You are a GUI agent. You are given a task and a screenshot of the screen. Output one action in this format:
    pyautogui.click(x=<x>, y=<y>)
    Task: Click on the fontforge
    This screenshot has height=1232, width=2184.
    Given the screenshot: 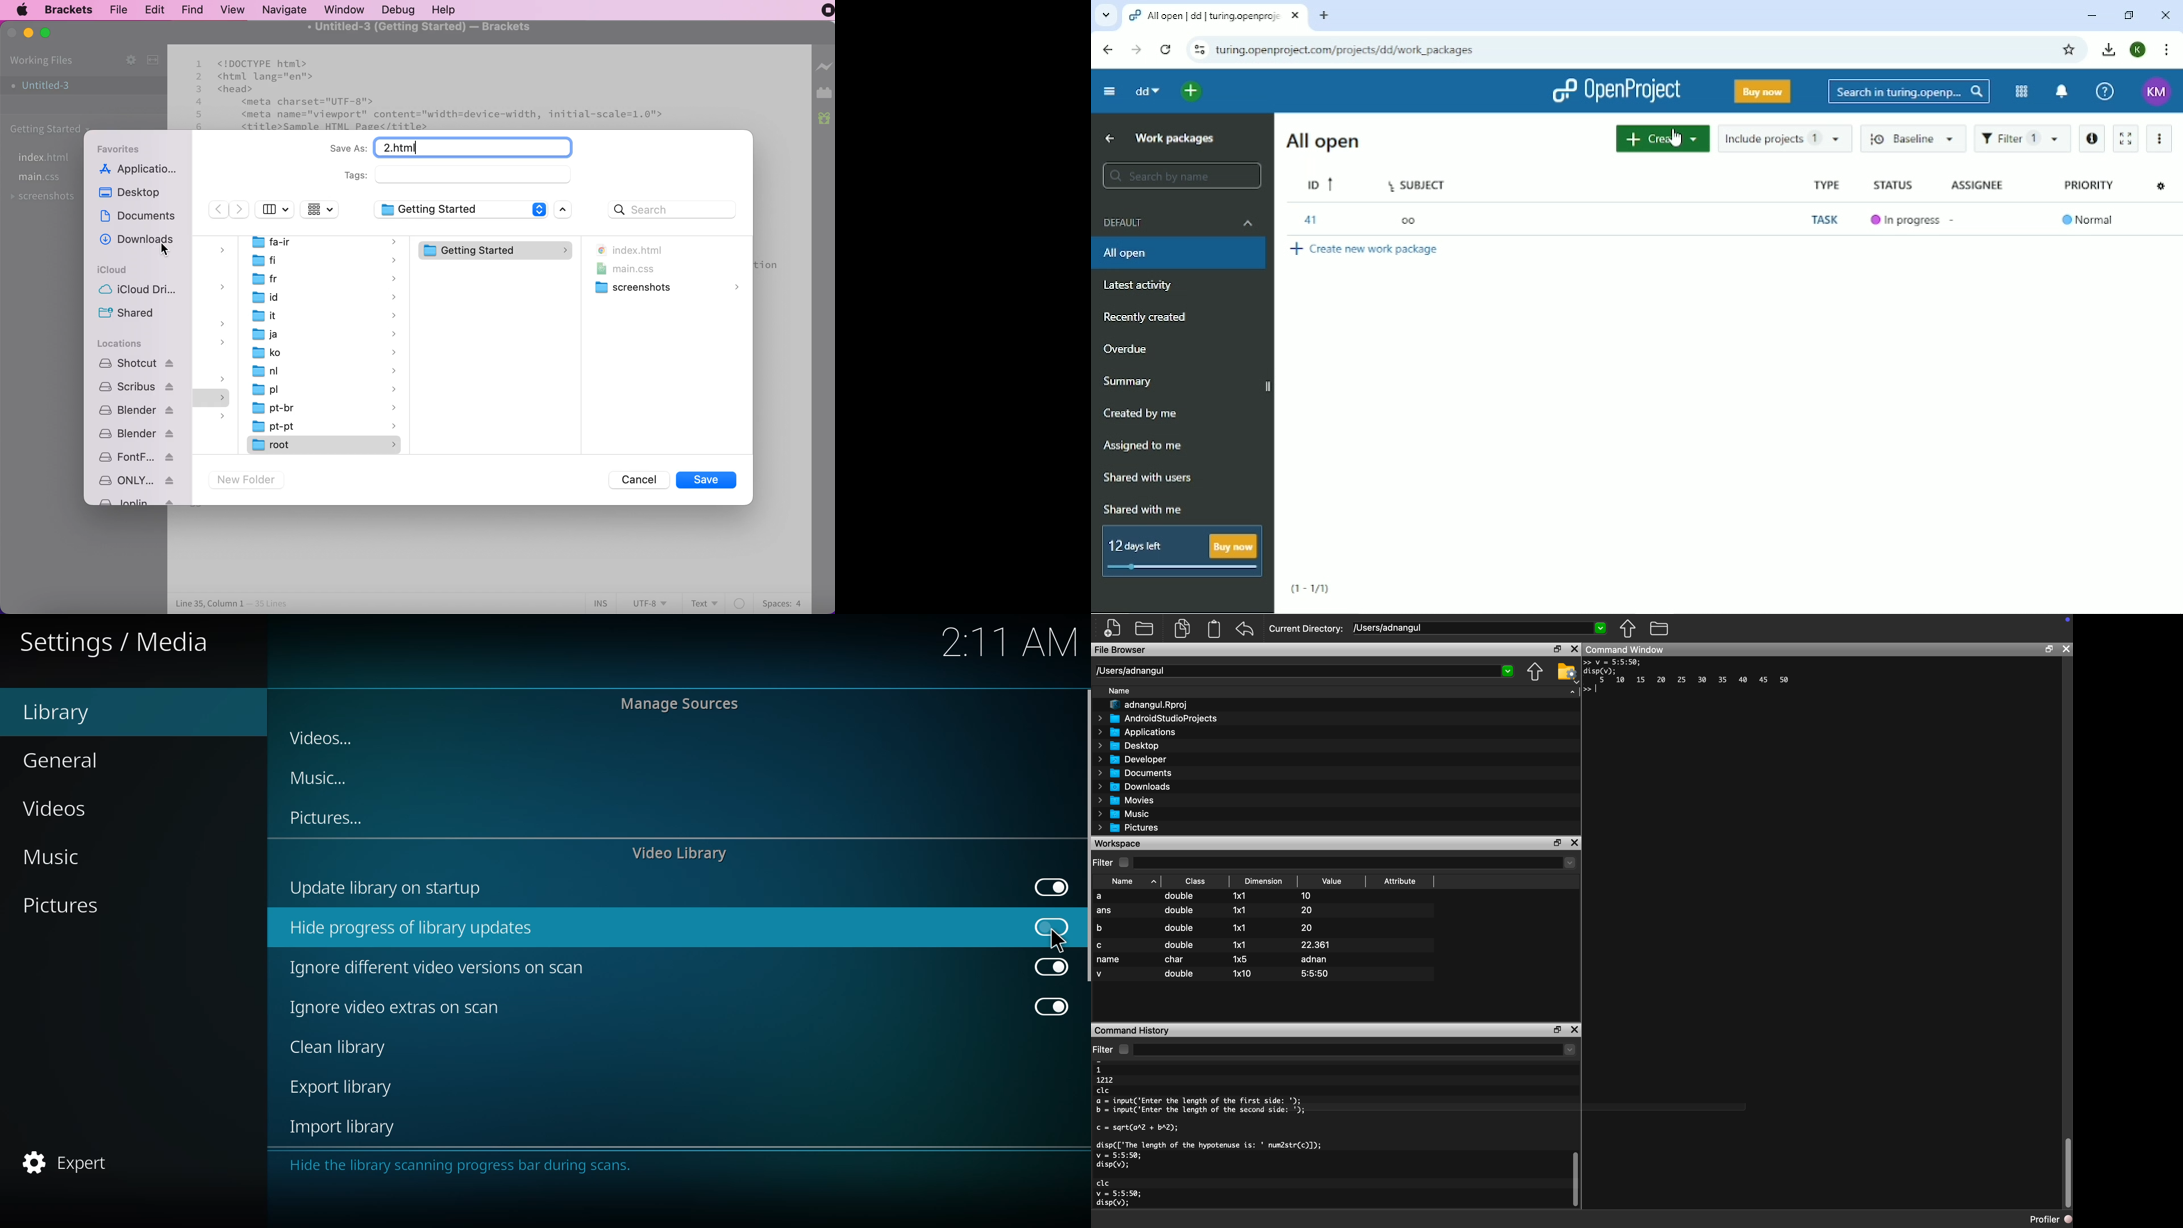 What is the action you would take?
    pyautogui.click(x=137, y=457)
    